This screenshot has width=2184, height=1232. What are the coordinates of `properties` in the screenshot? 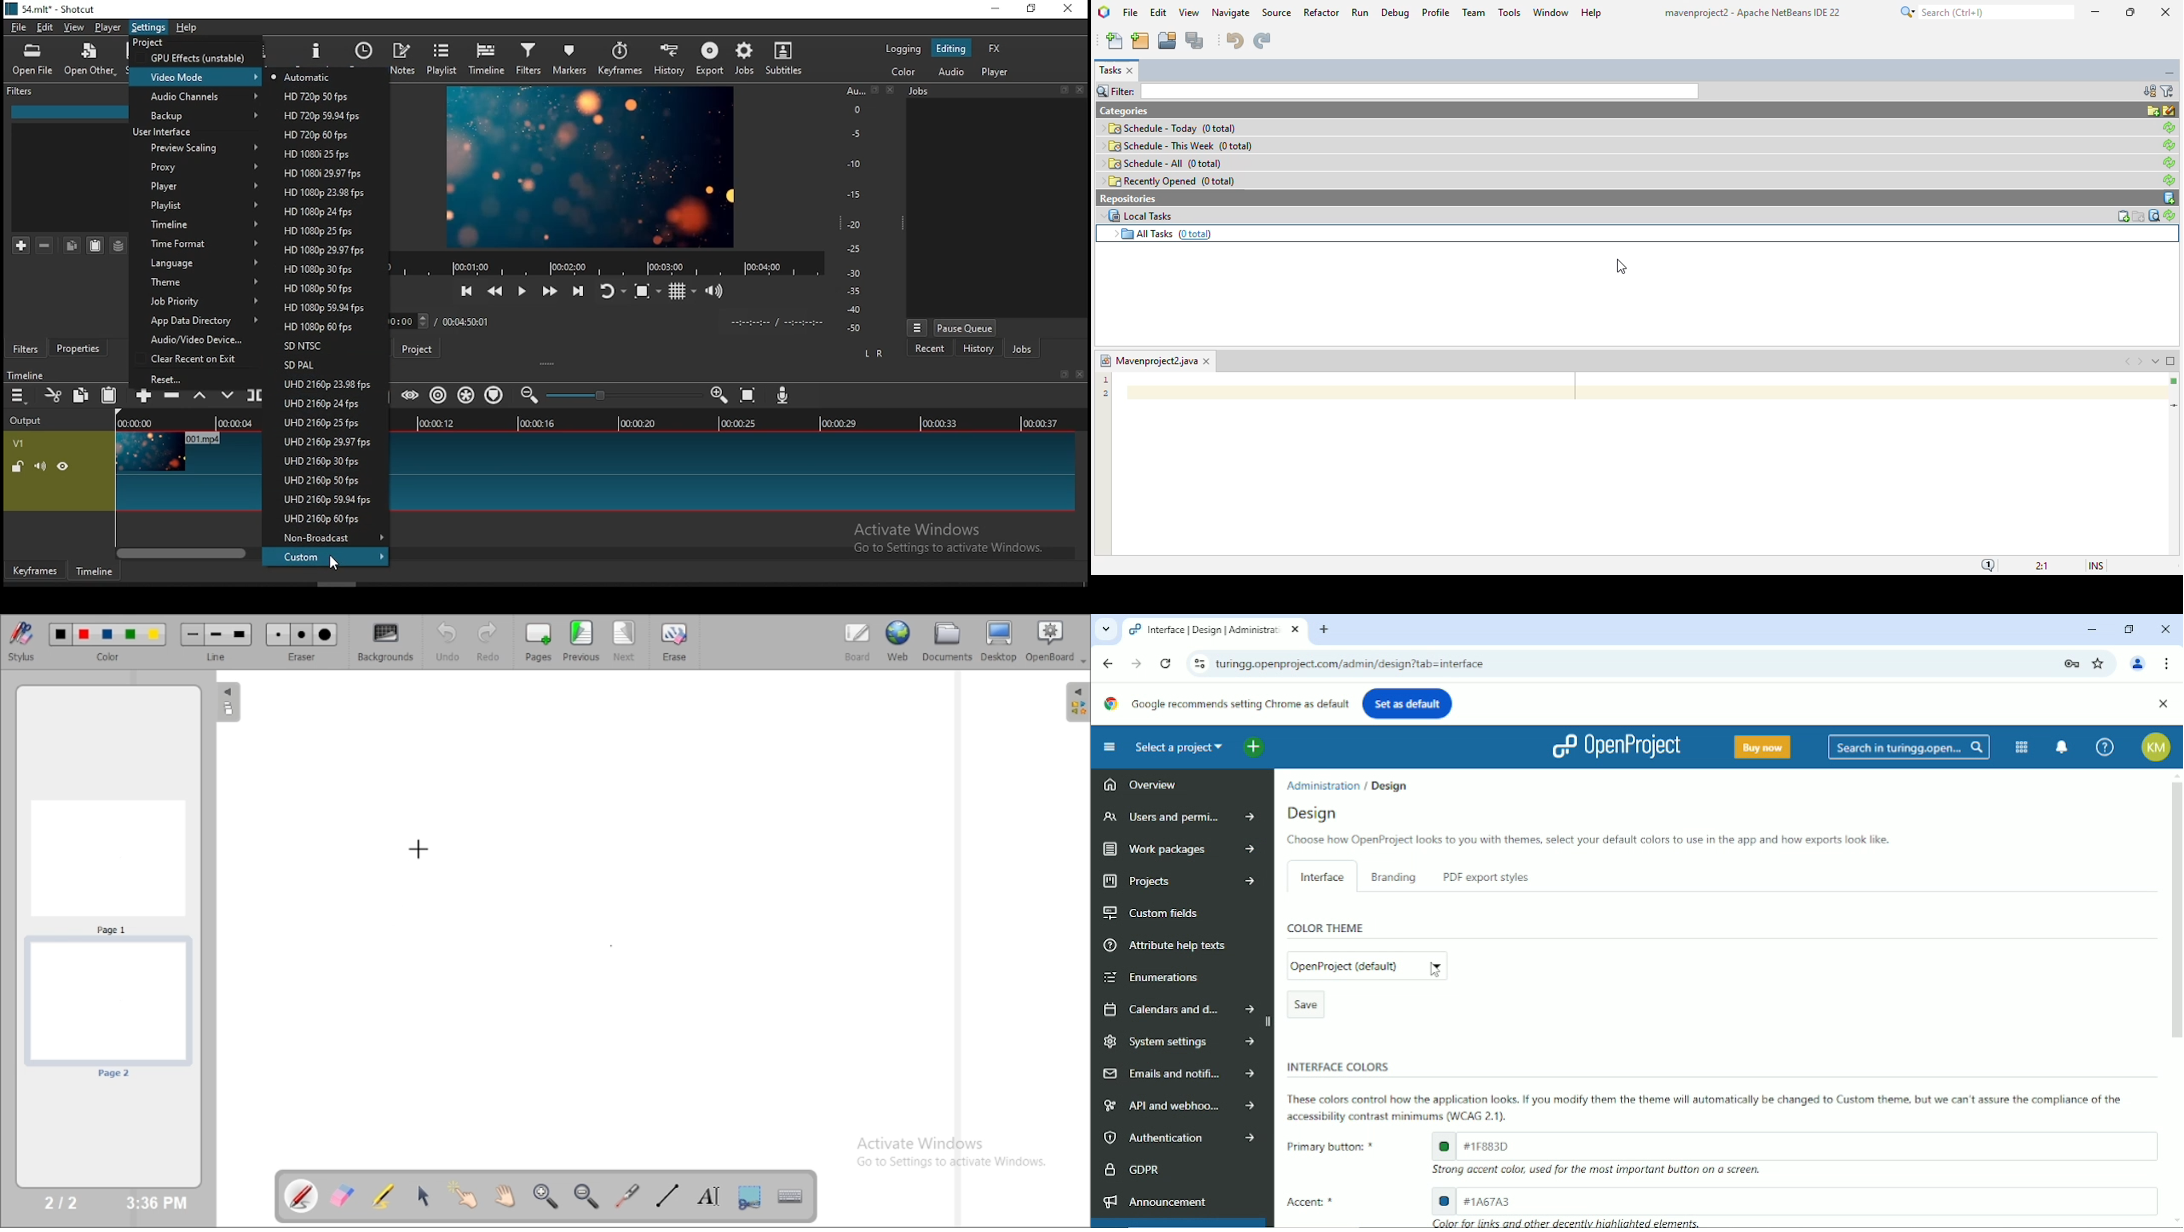 It's located at (318, 51).